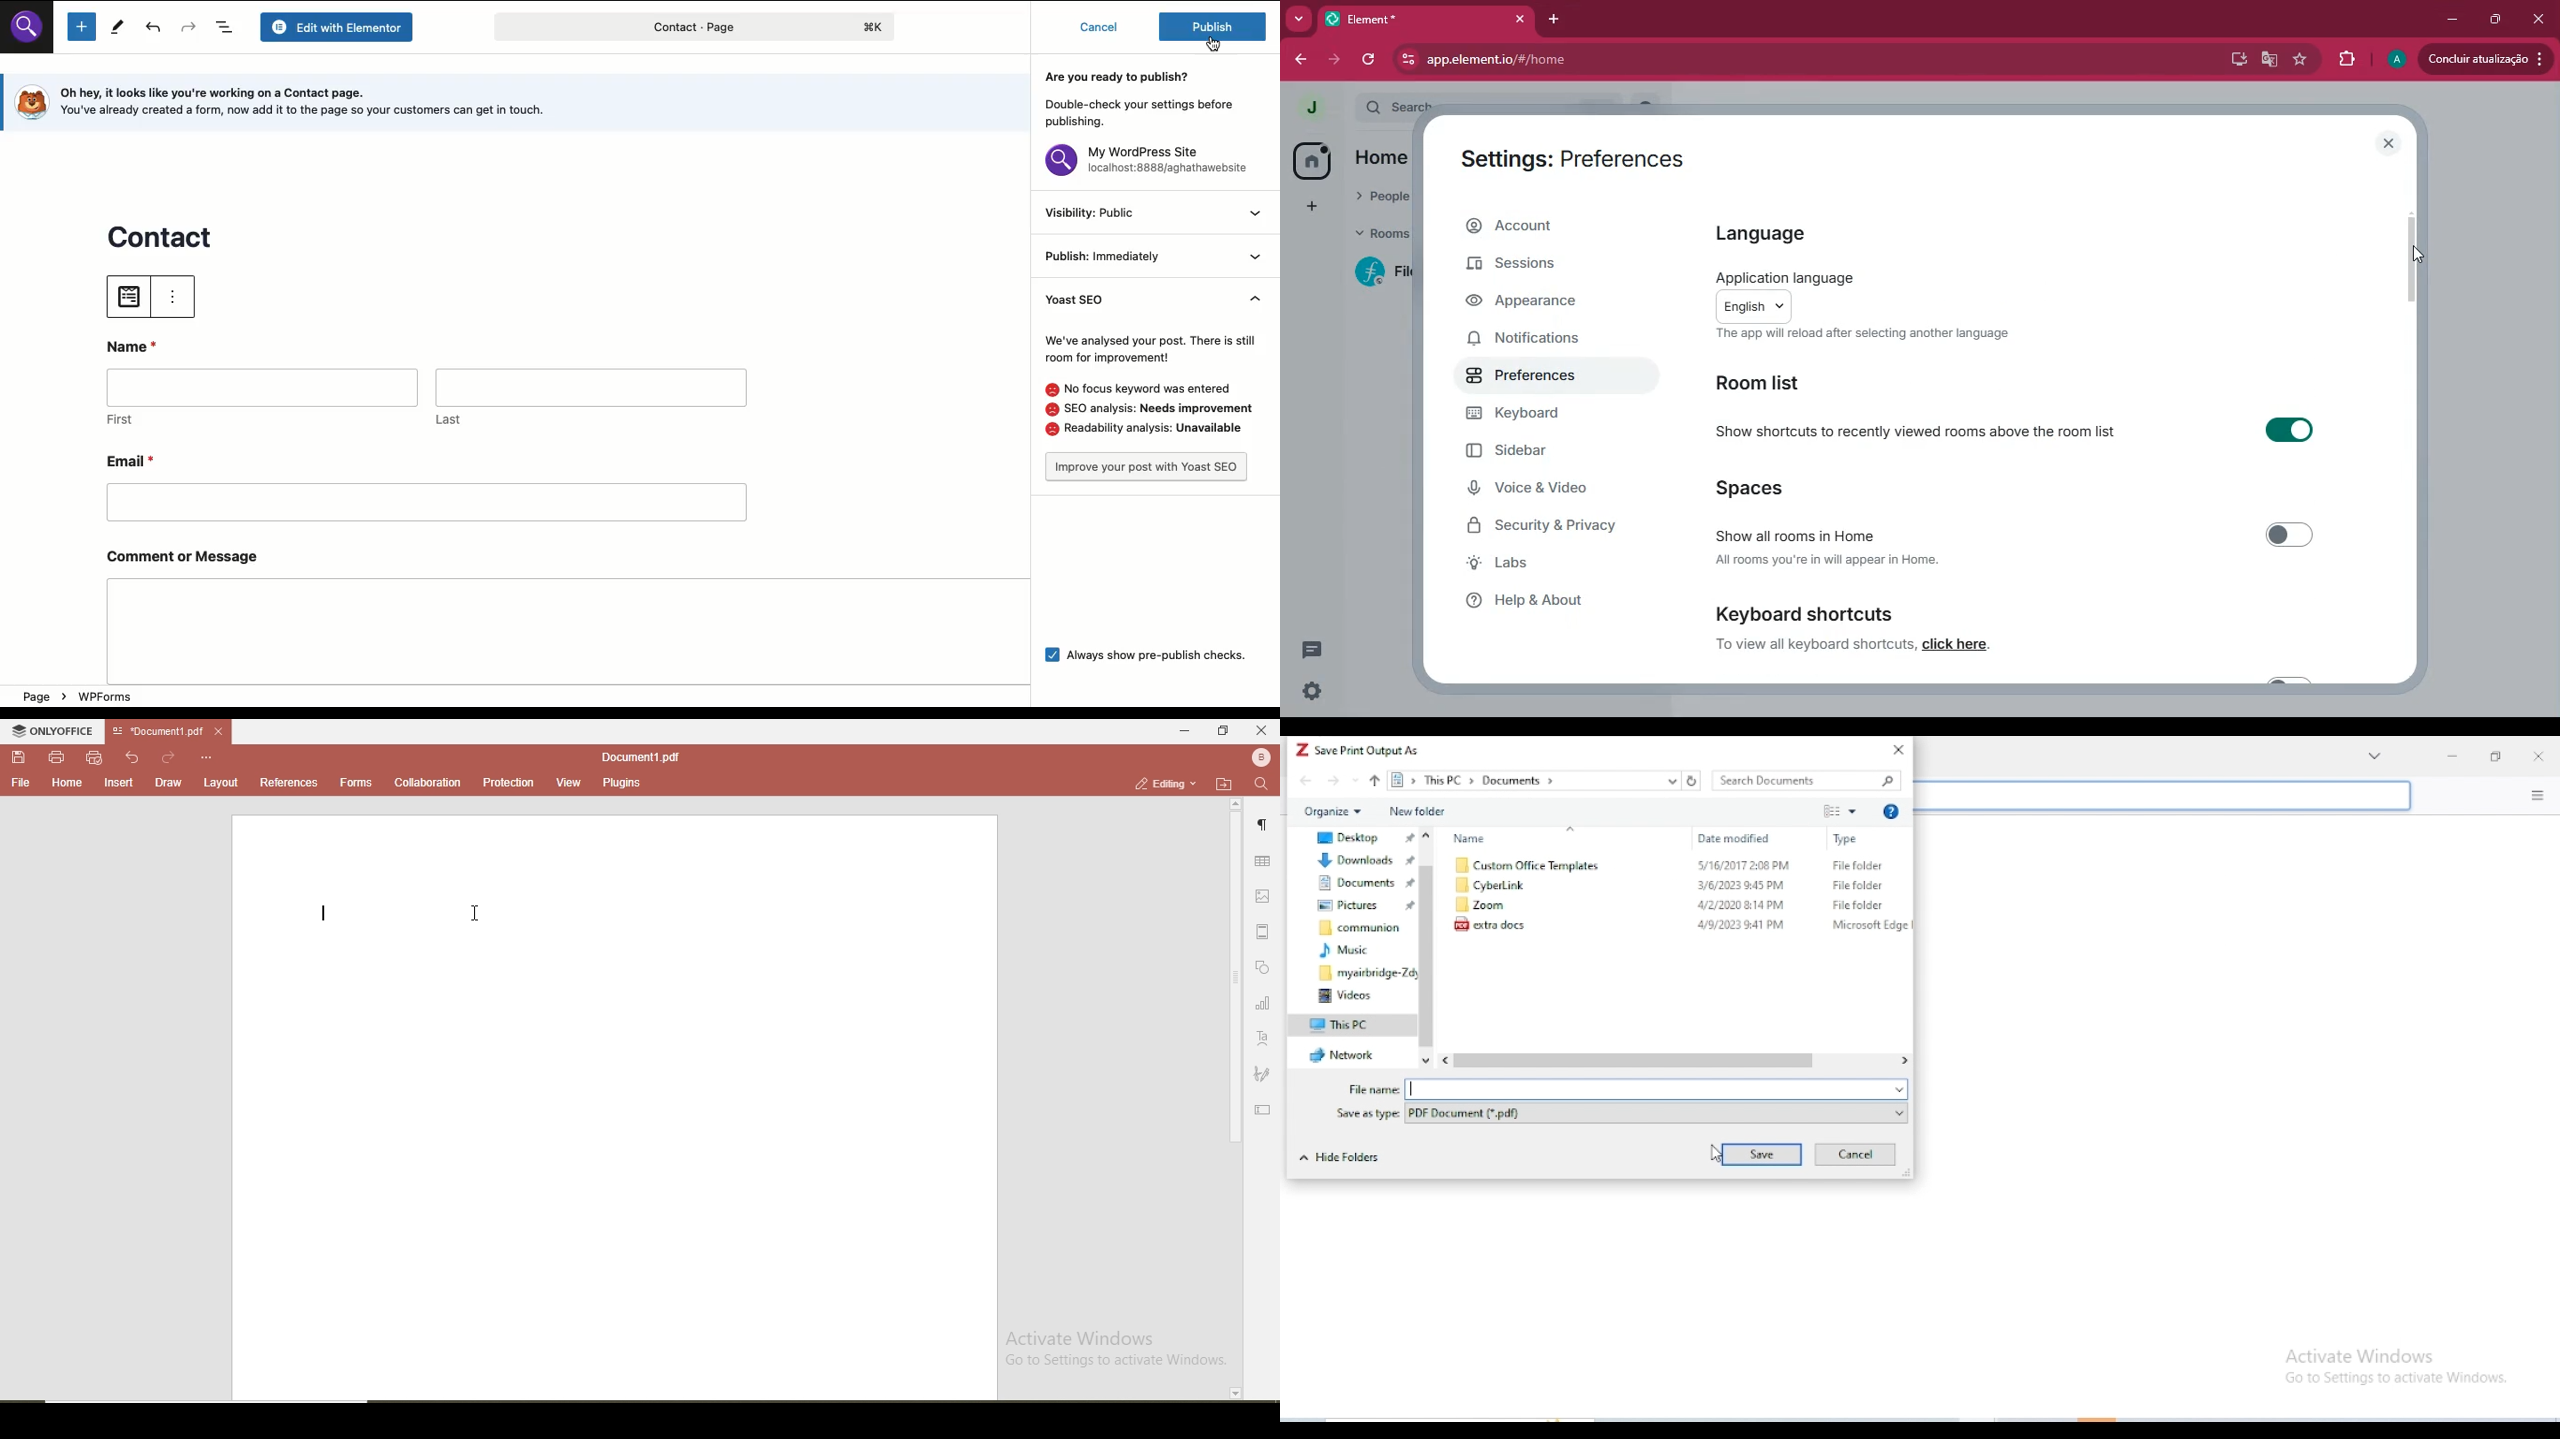 The image size is (2576, 1456). I want to click on Custom Office Templates folder, so click(1525, 865).